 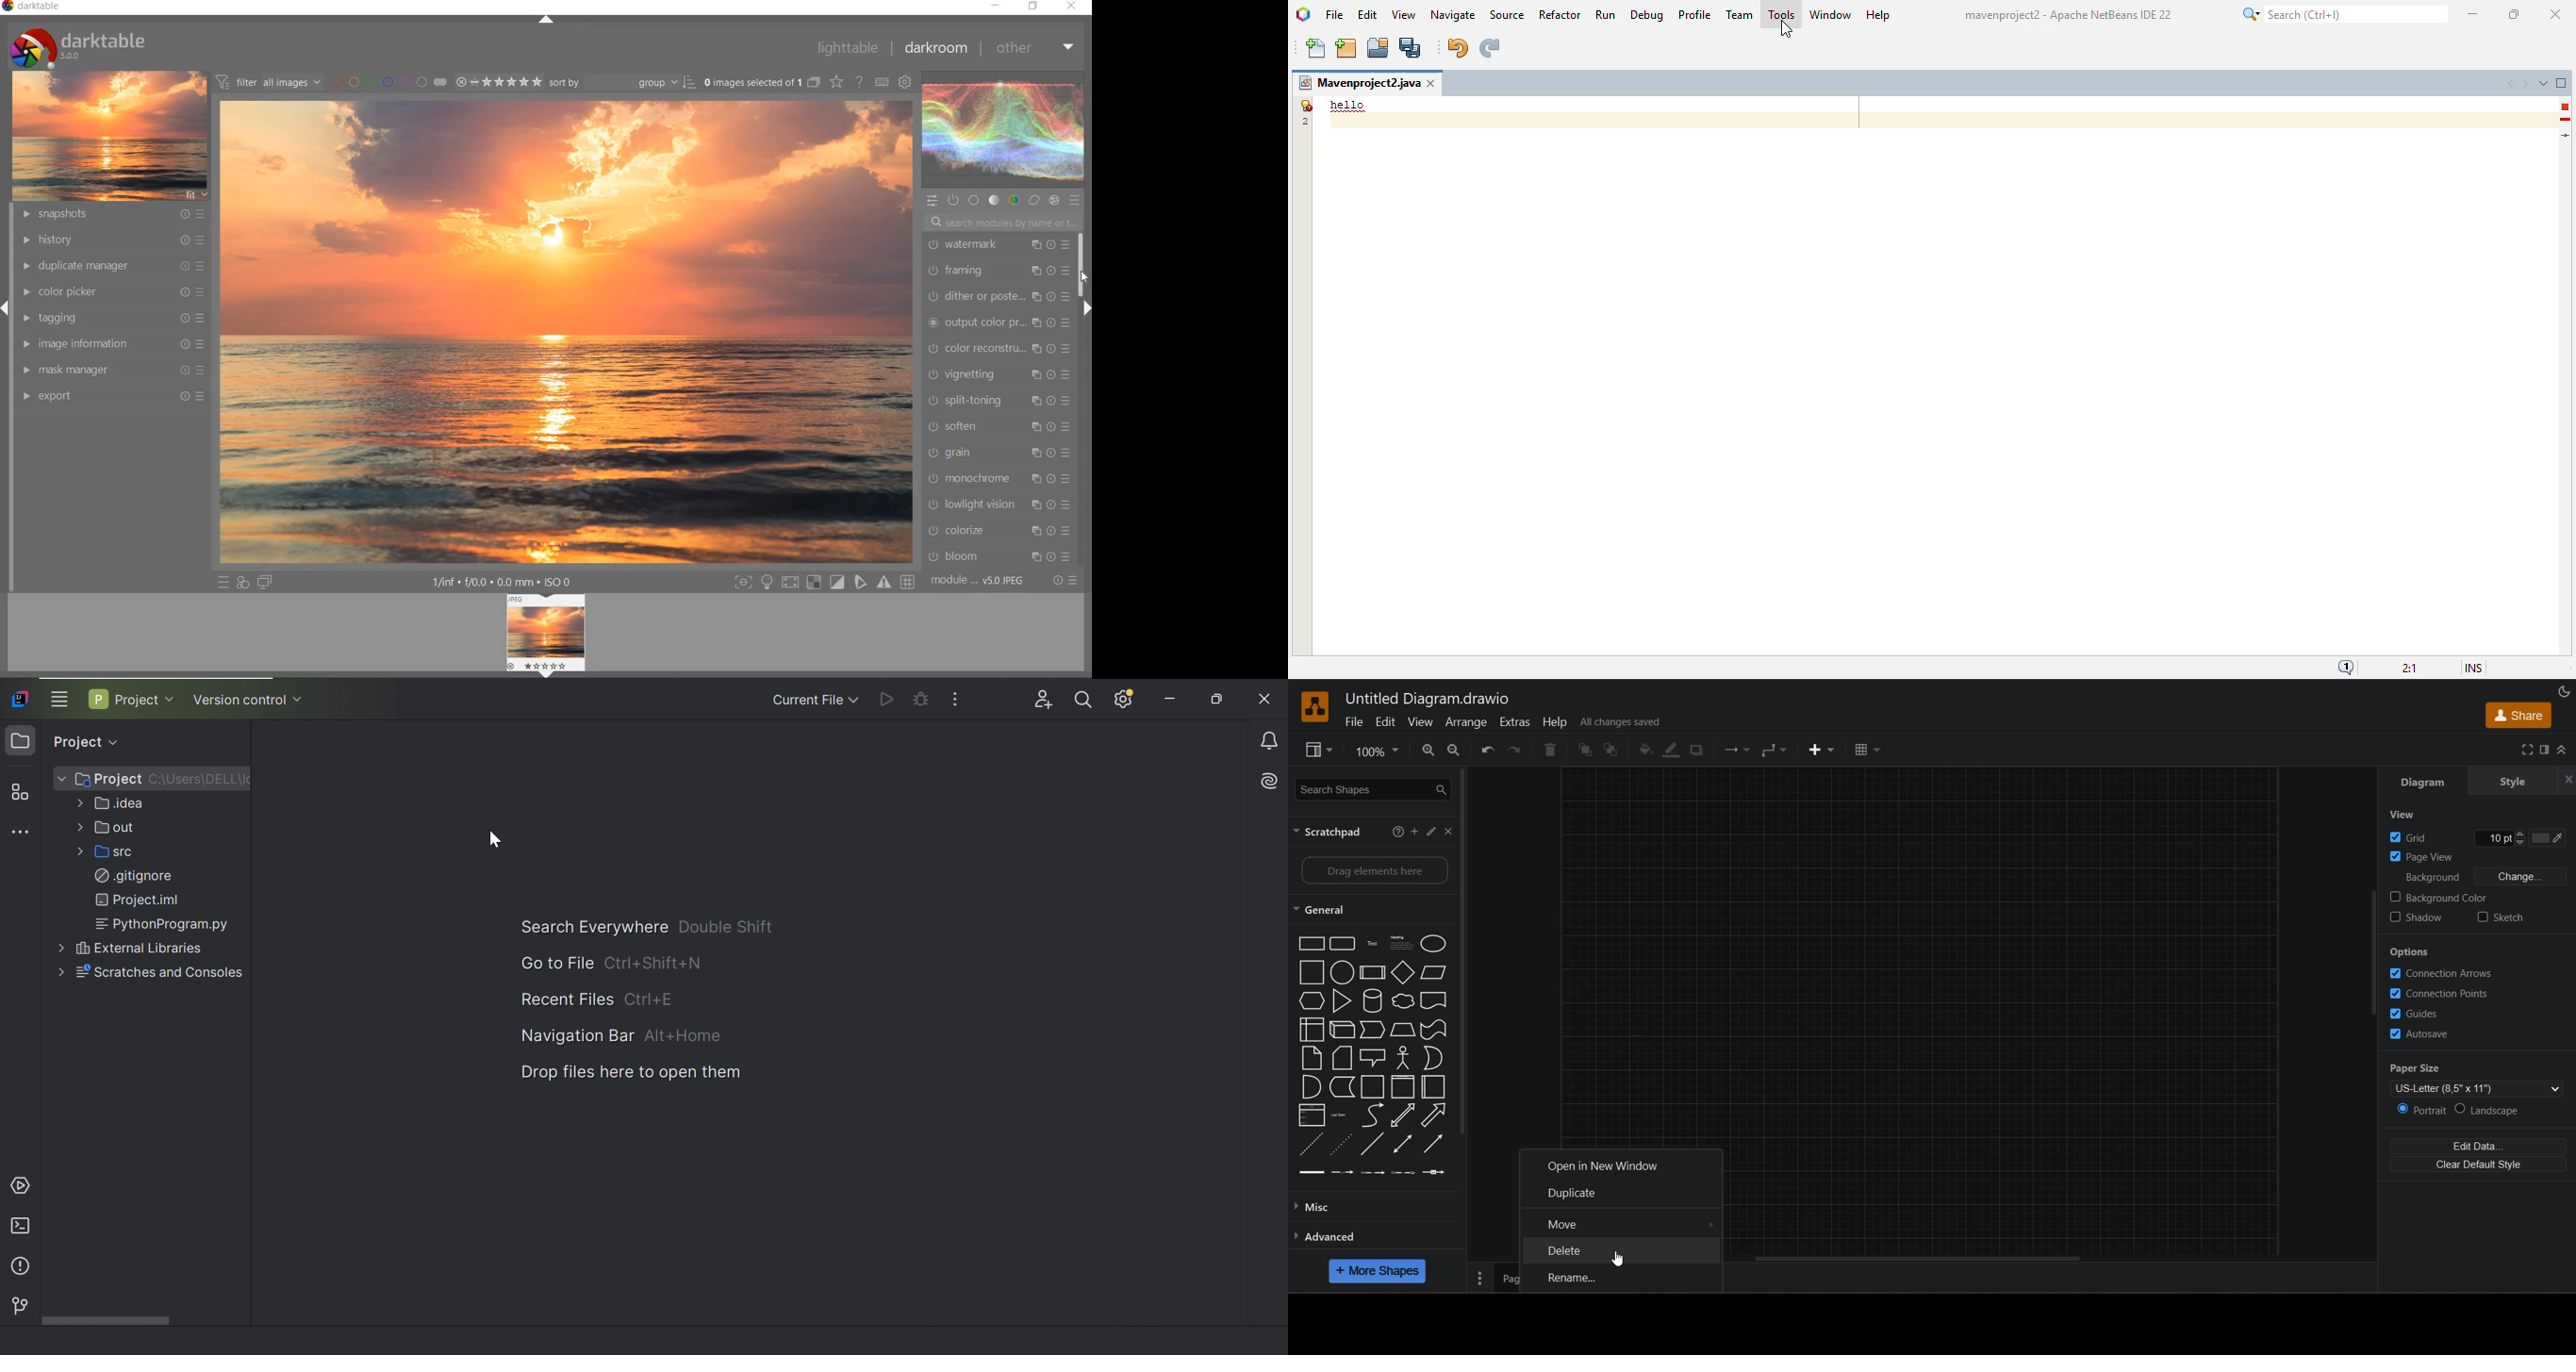 I want to click on shadow, so click(x=2421, y=920).